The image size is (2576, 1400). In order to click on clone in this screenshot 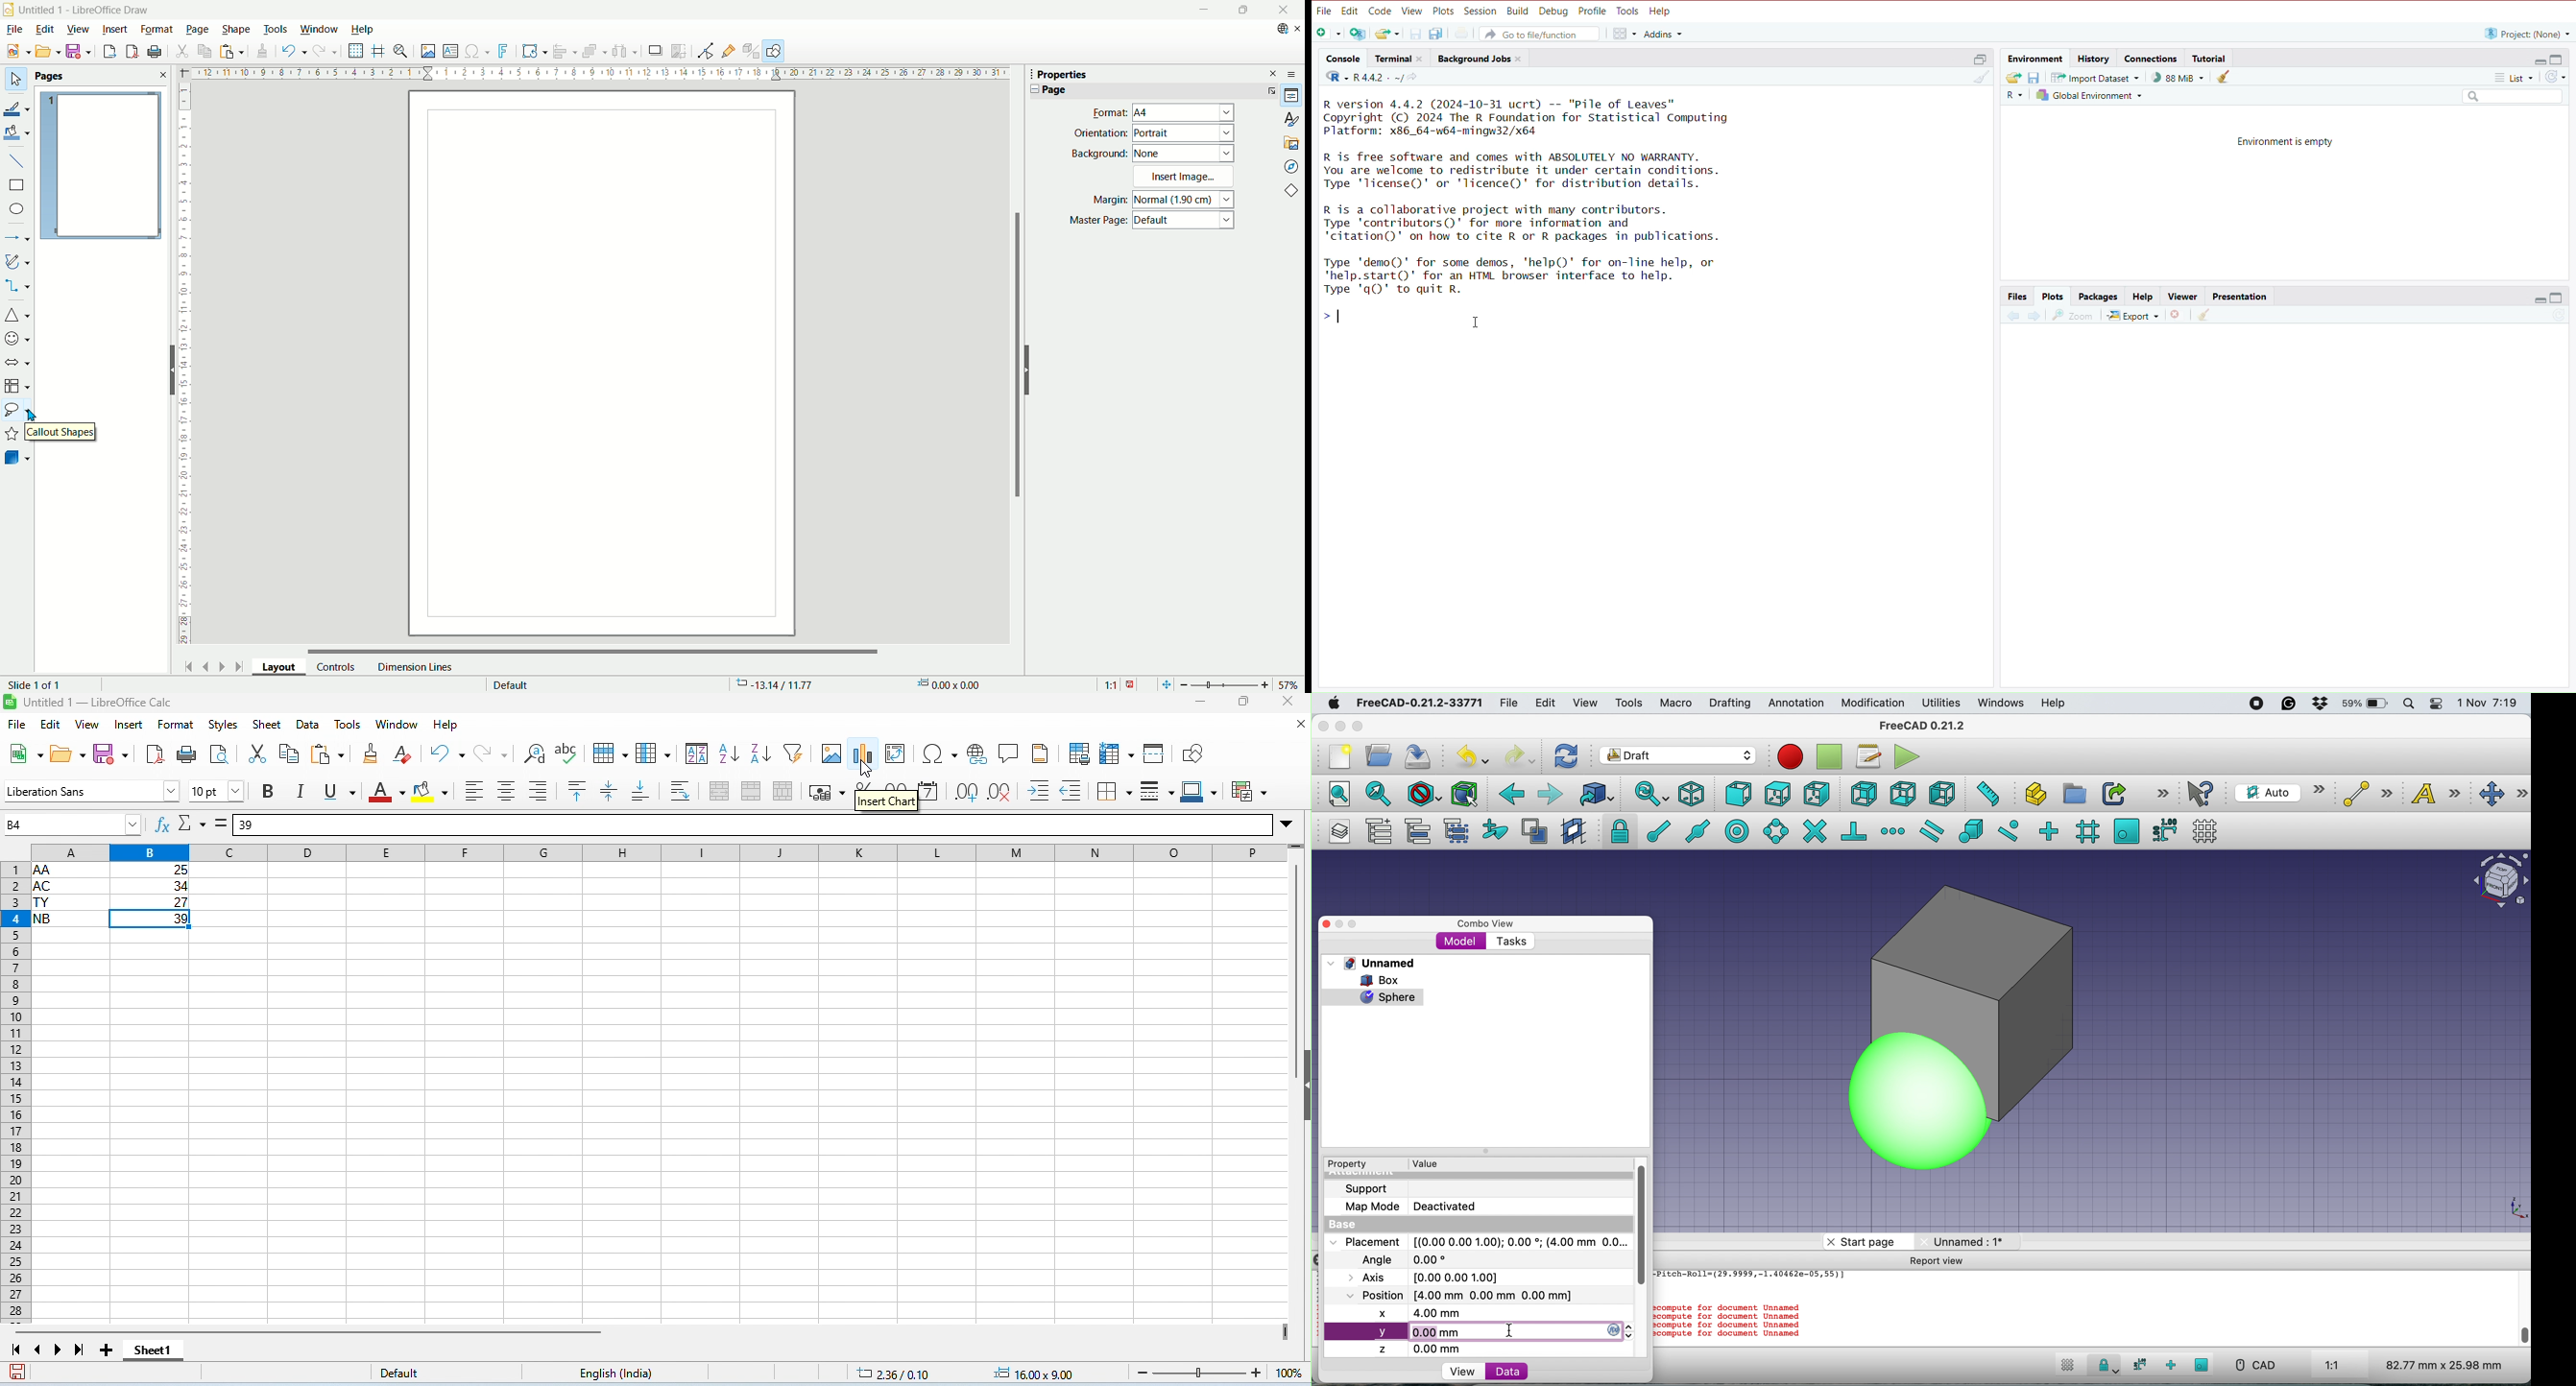, I will do `click(373, 753)`.